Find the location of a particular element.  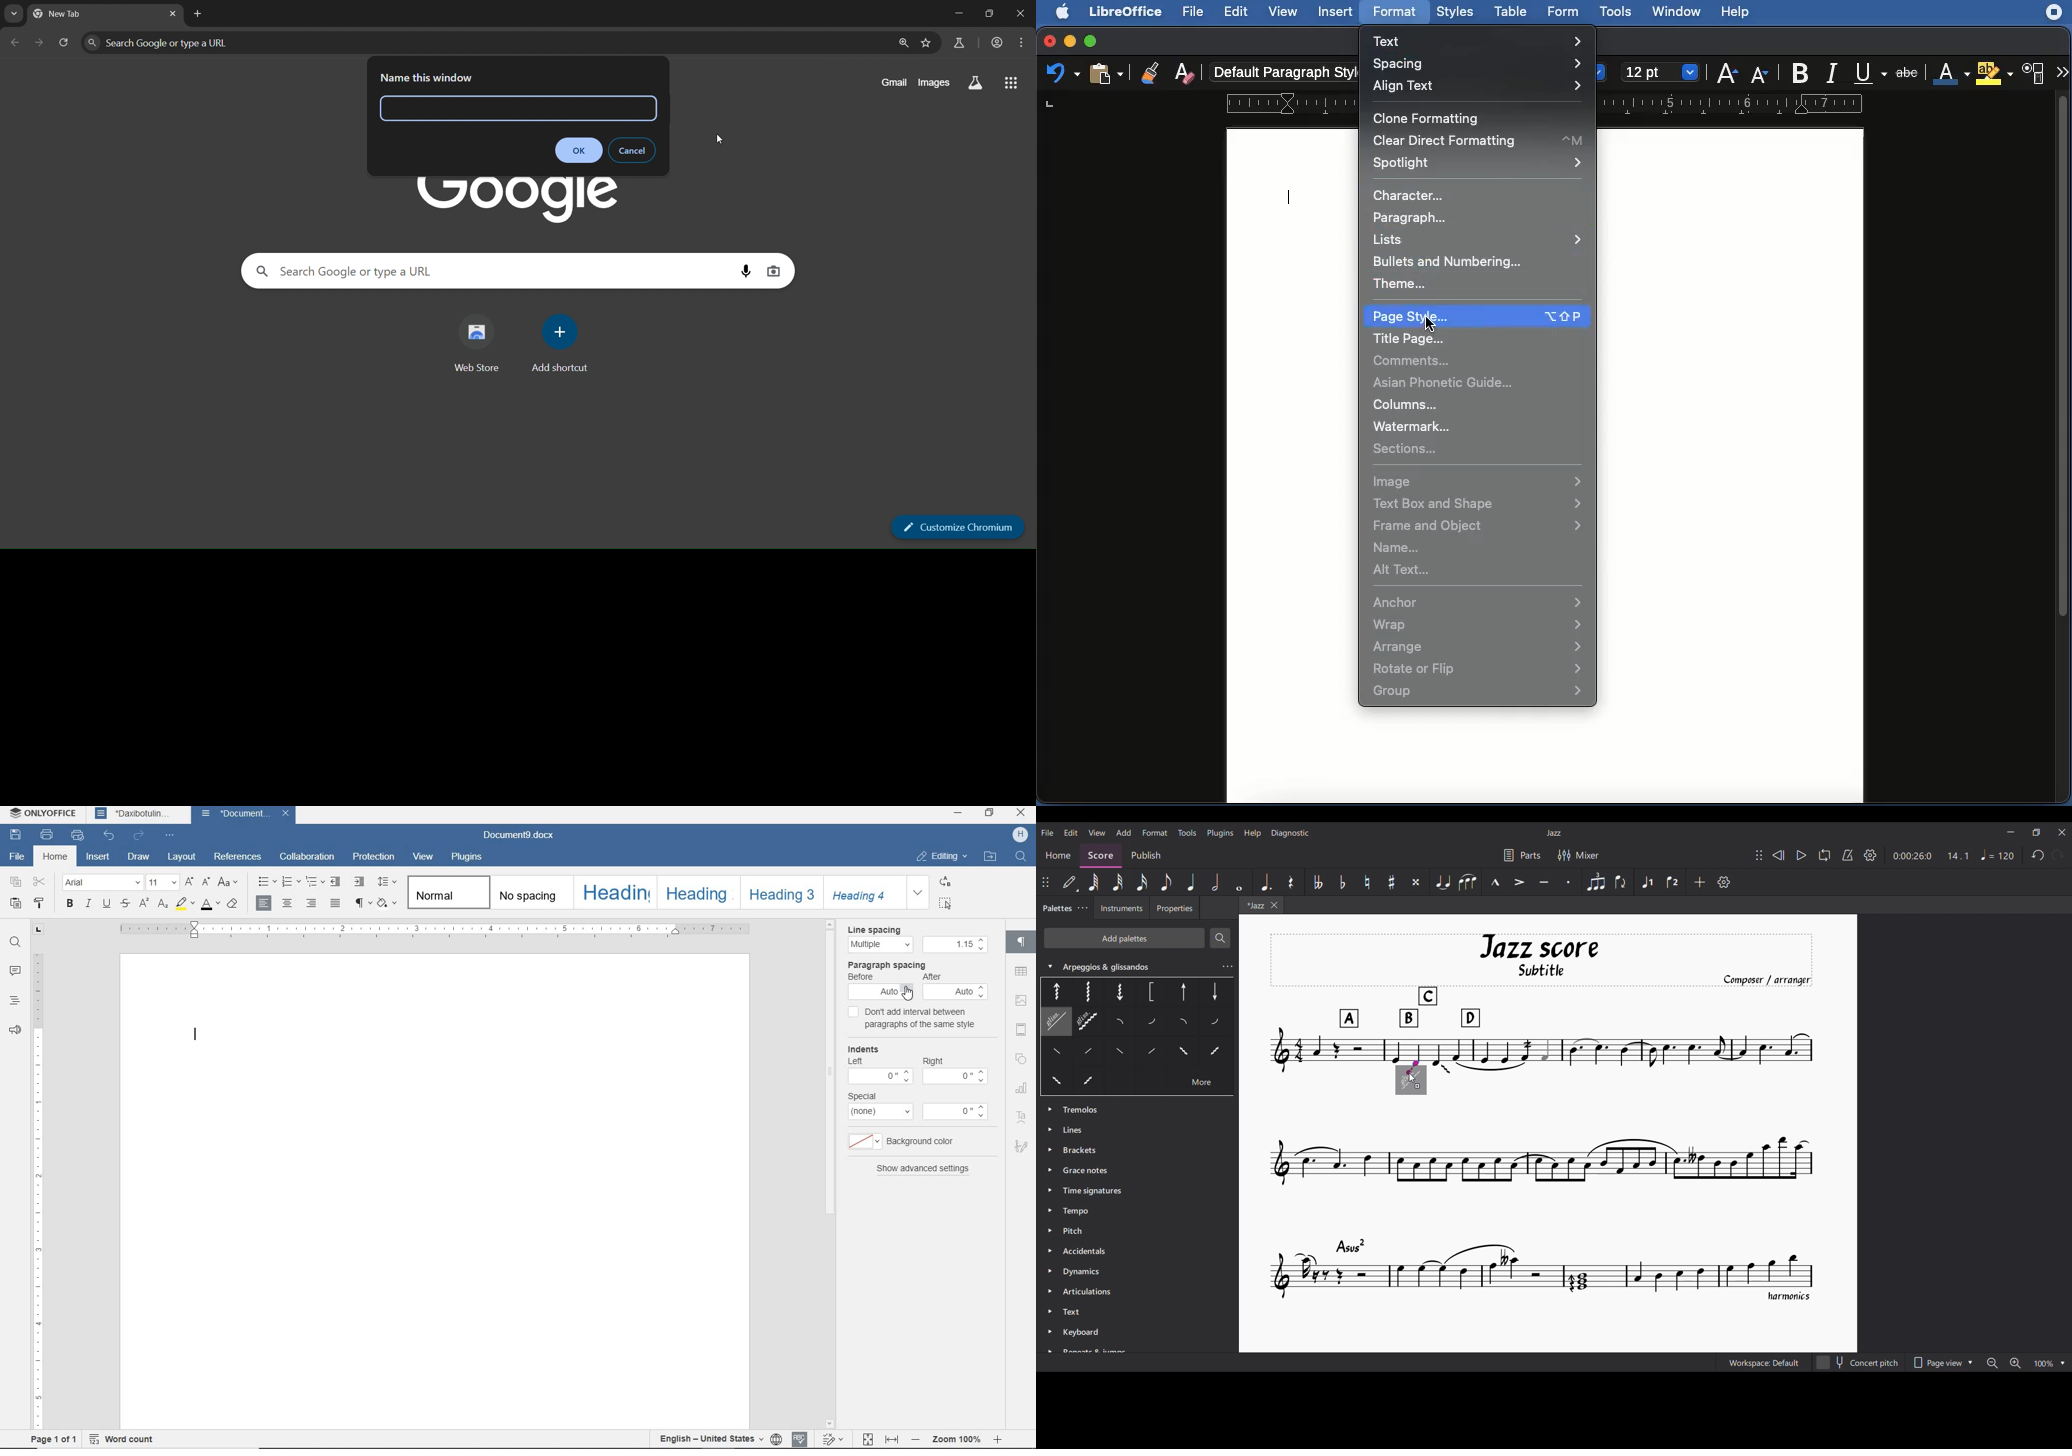

bold is located at coordinates (69, 905).